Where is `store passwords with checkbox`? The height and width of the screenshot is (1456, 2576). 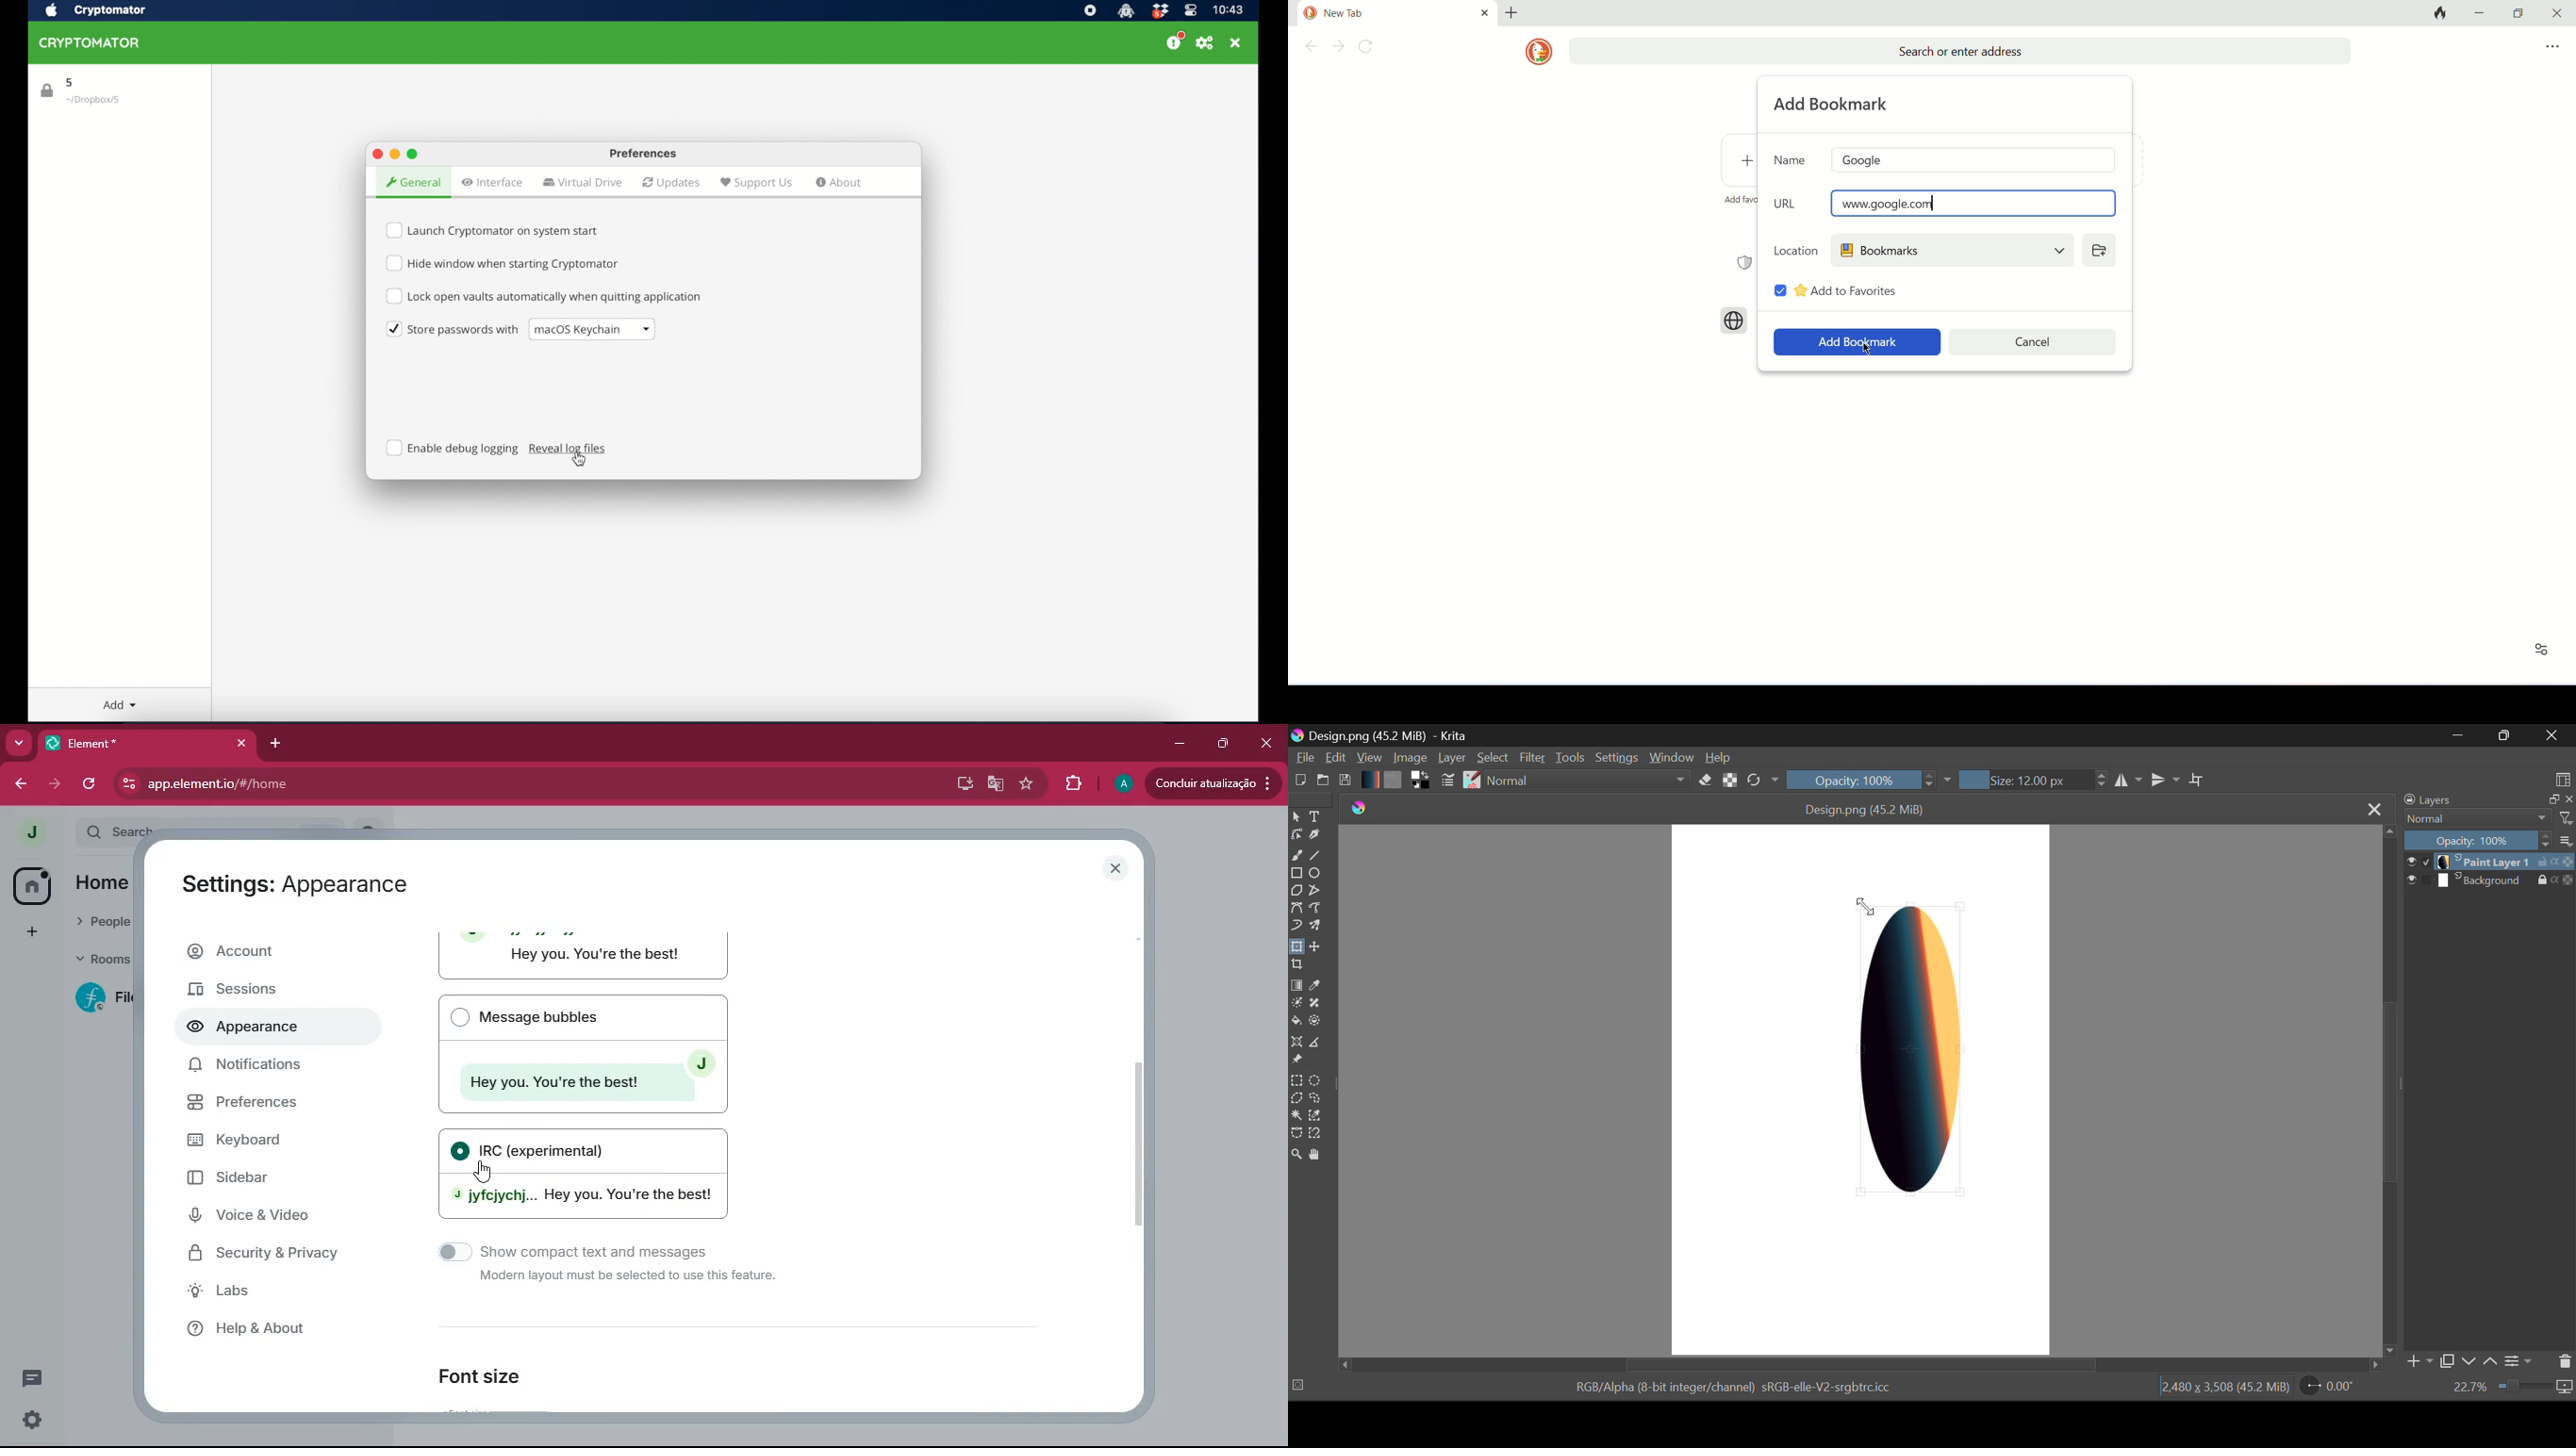
store passwords with checkbox is located at coordinates (452, 329).